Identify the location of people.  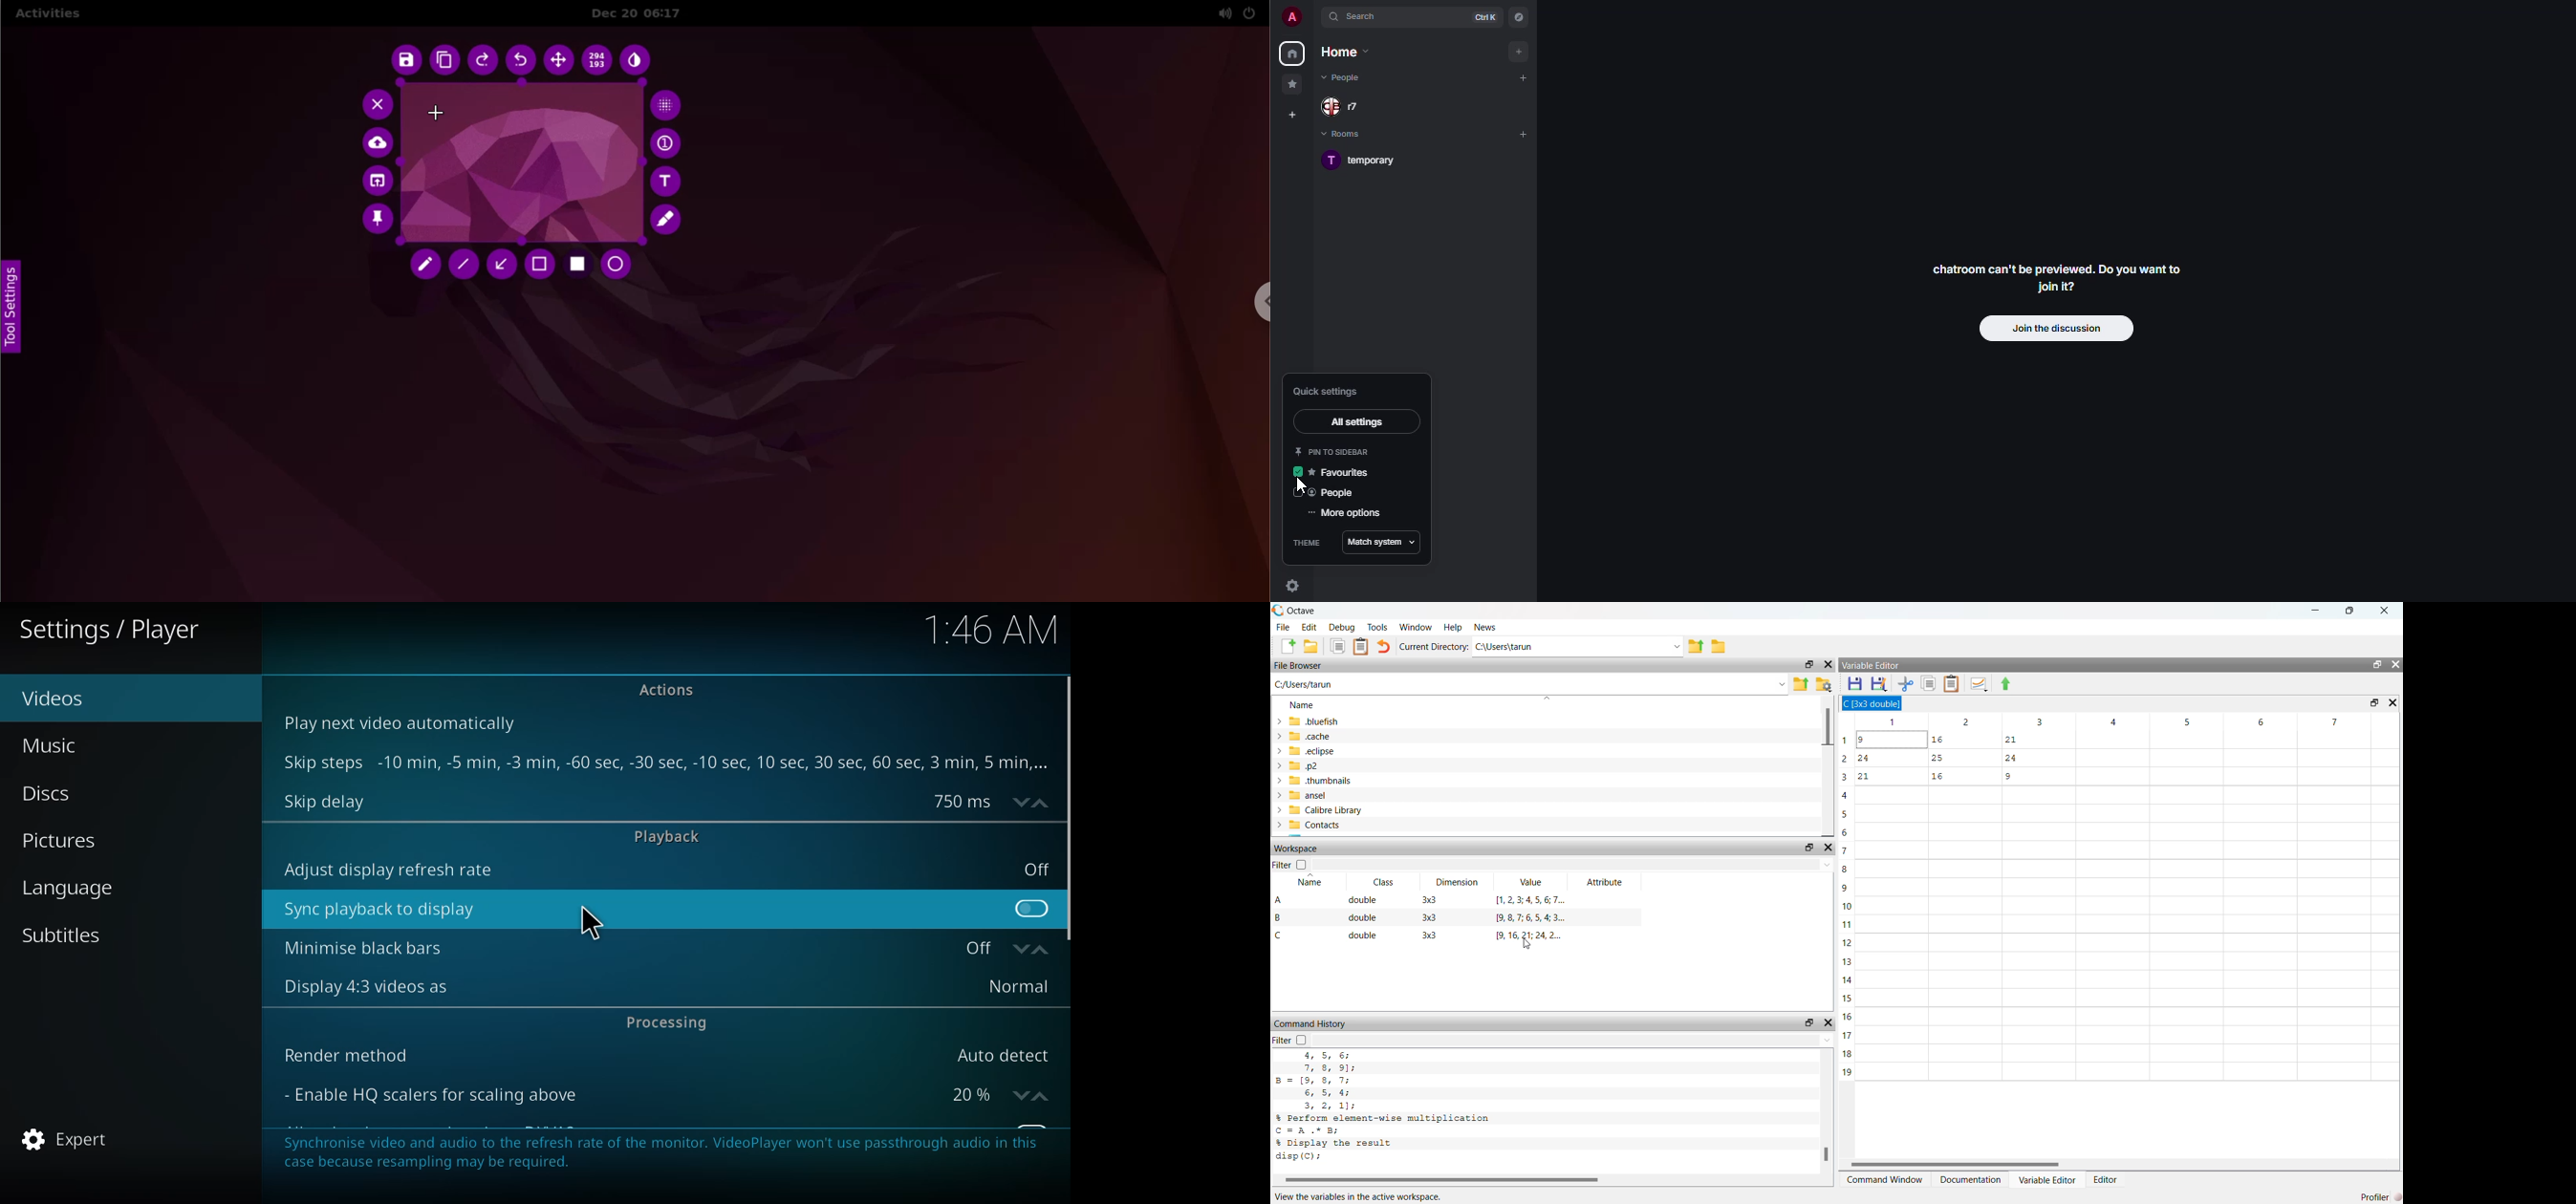
(1347, 107).